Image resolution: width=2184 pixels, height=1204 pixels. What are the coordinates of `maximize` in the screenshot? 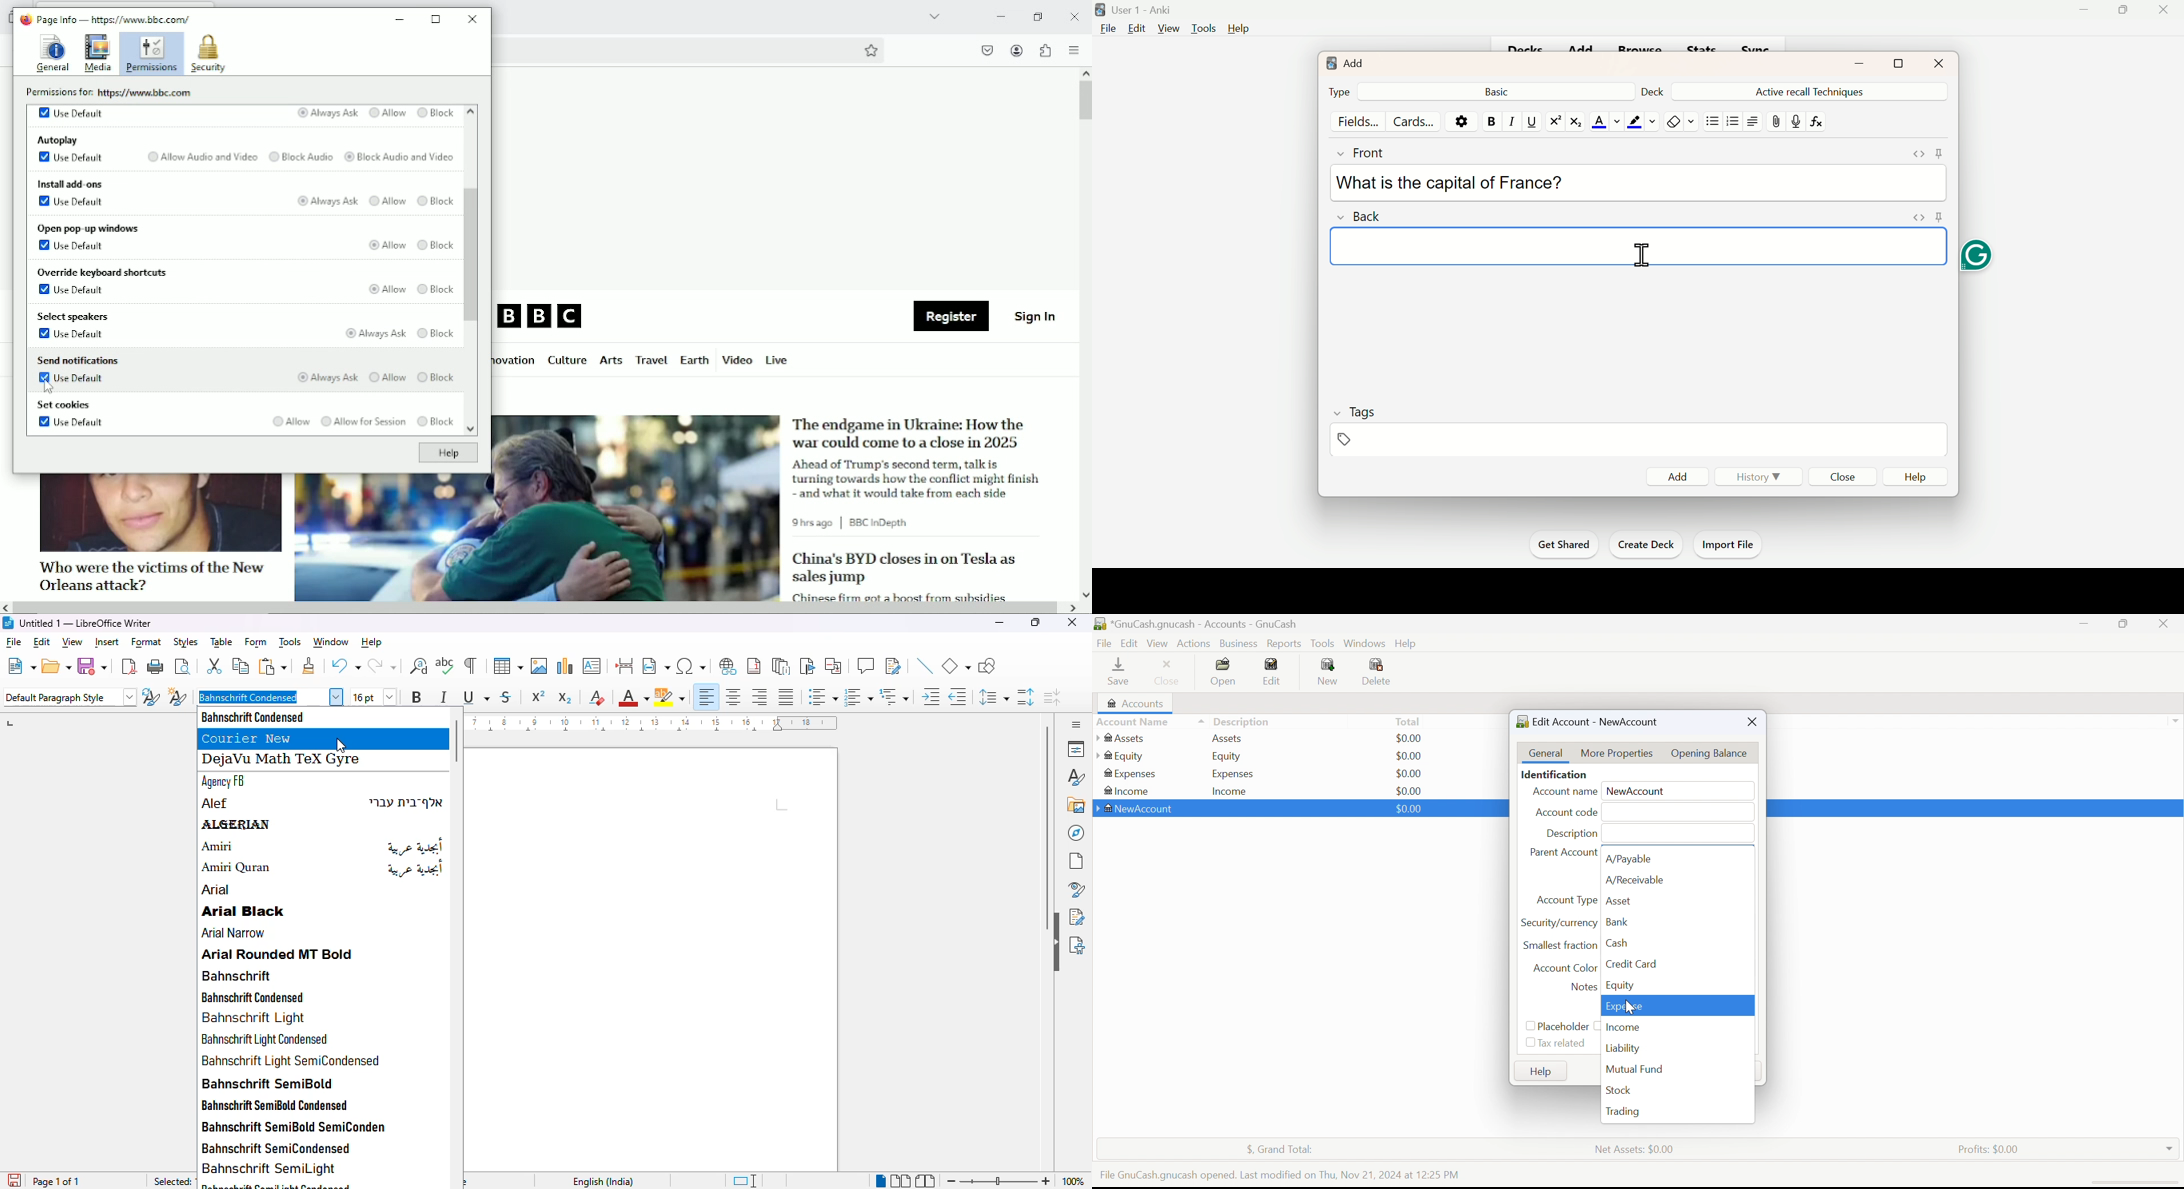 It's located at (1035, 622).